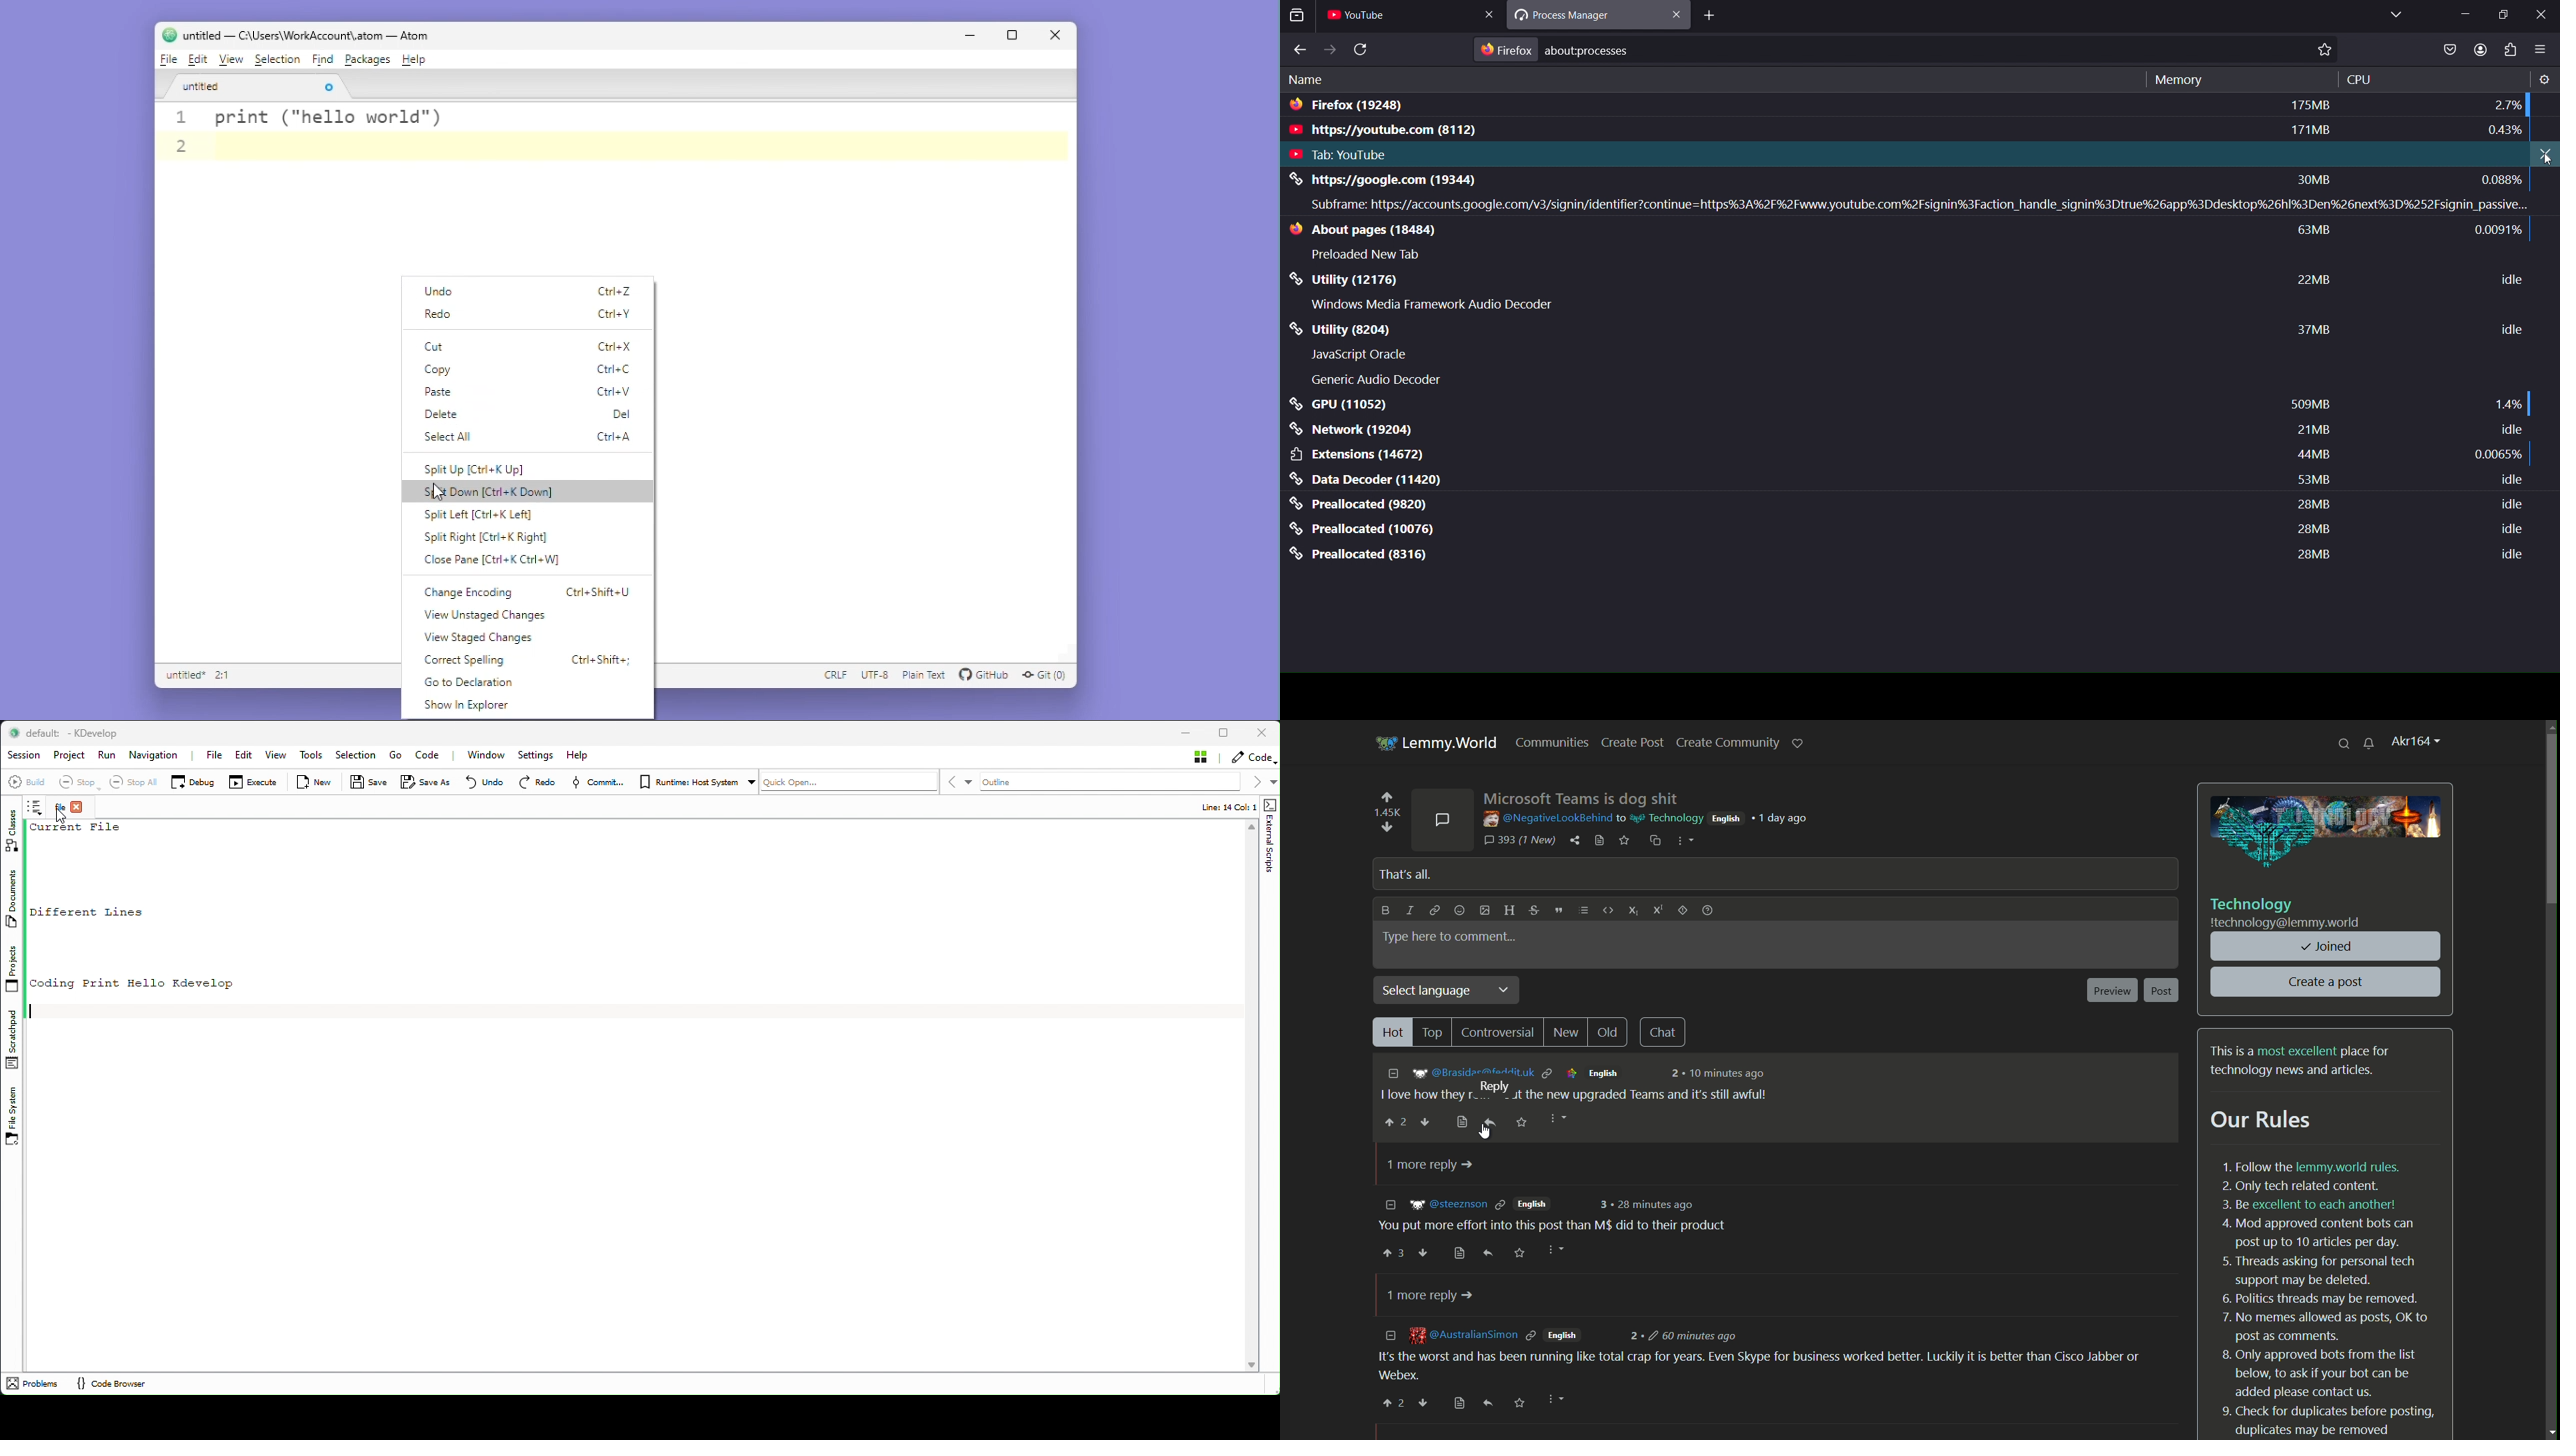 The height and width of the screenshot is (1456, 2576). What do you see at coordinates (1553, 1216) in the screenshot?
I see `comment-2` at bounding box center [1553, 1216].